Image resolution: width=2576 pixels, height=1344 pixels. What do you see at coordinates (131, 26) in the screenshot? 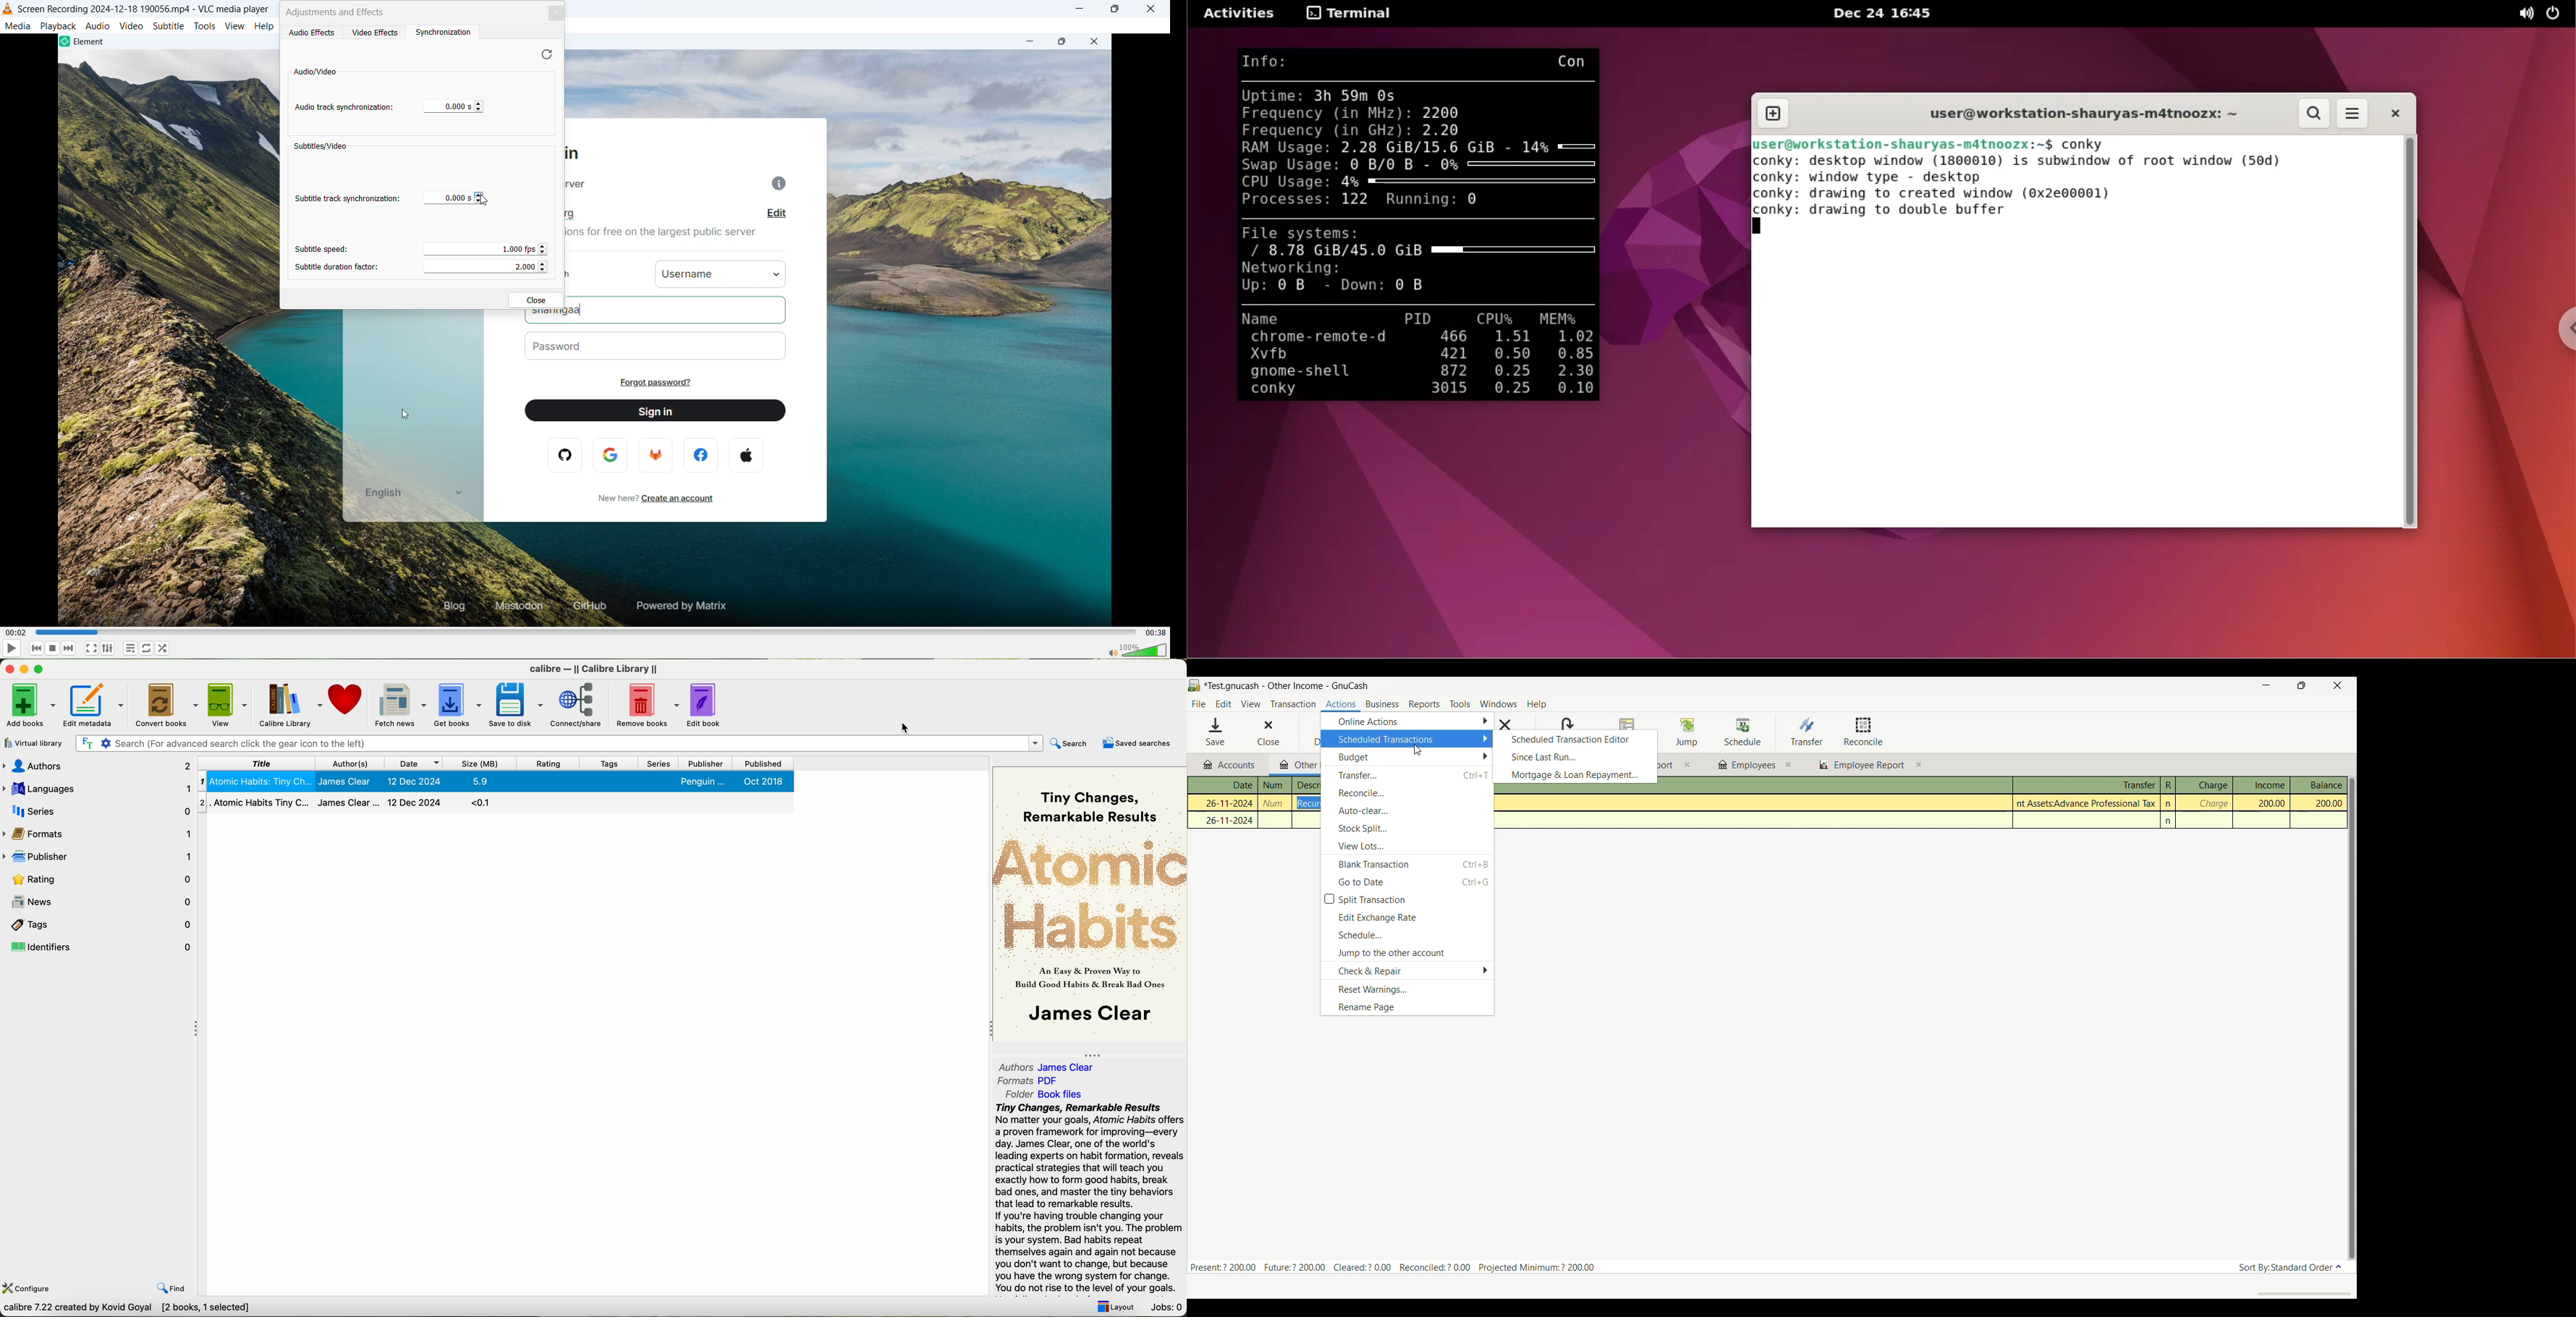
I see `video` at bounding box center [131, 26].